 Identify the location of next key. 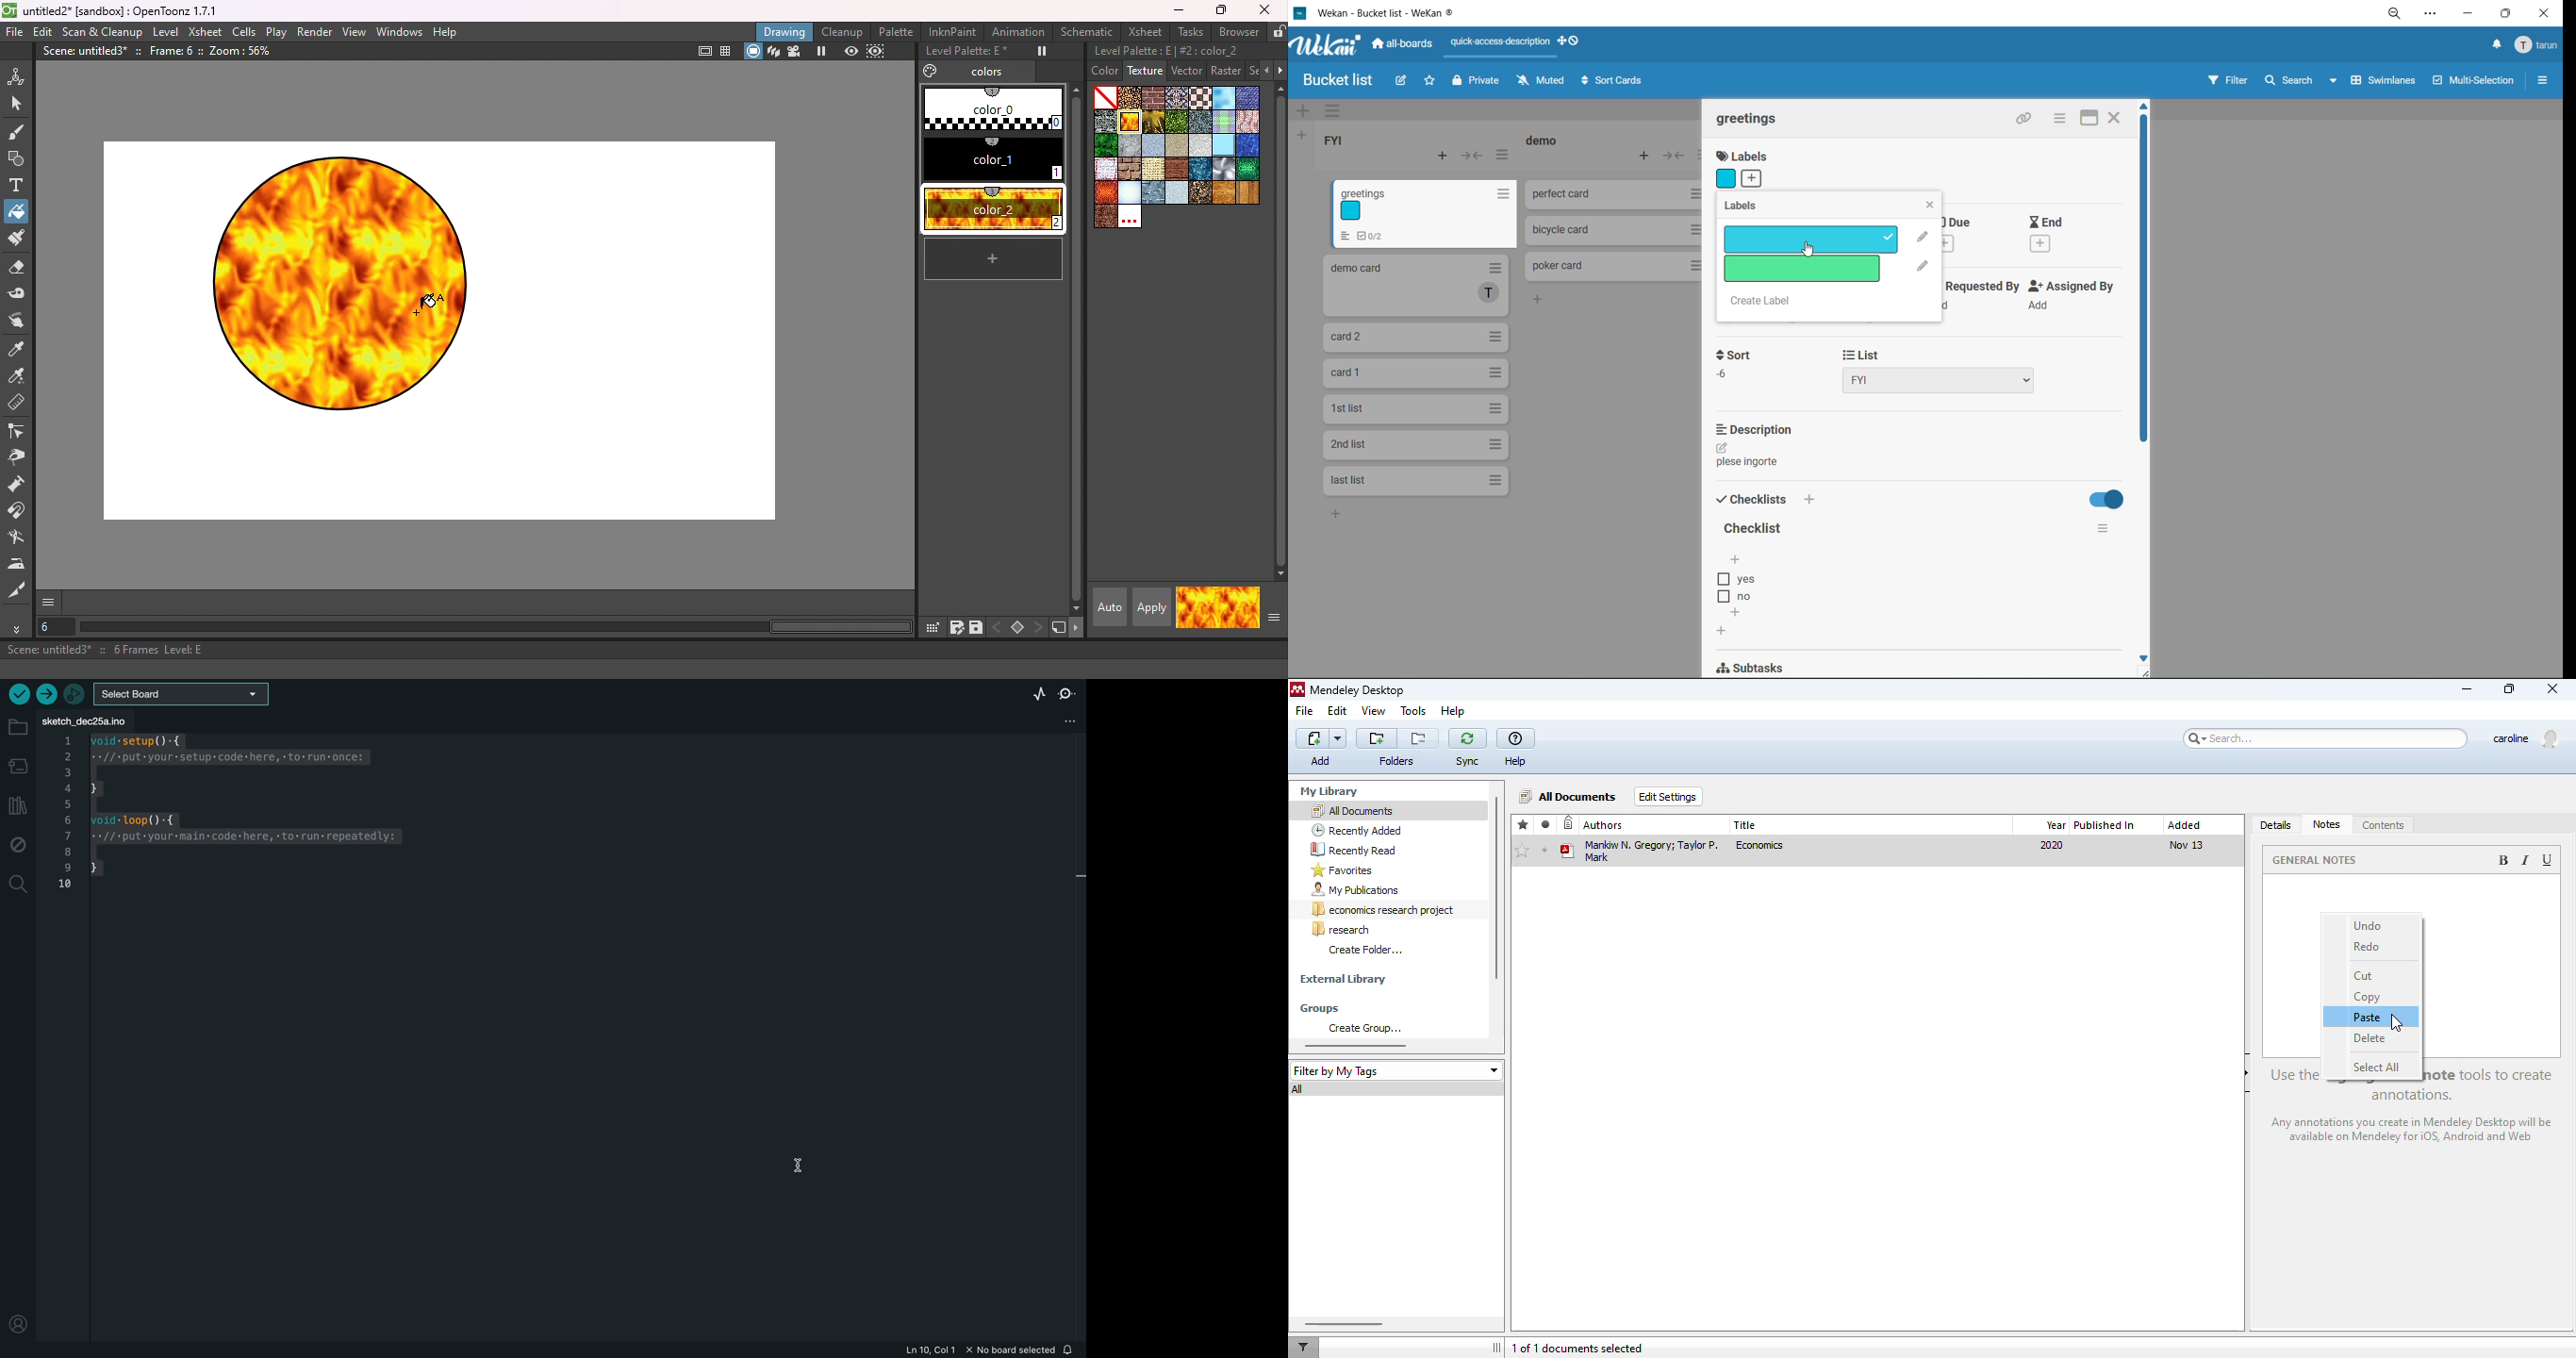
(1039, 628).